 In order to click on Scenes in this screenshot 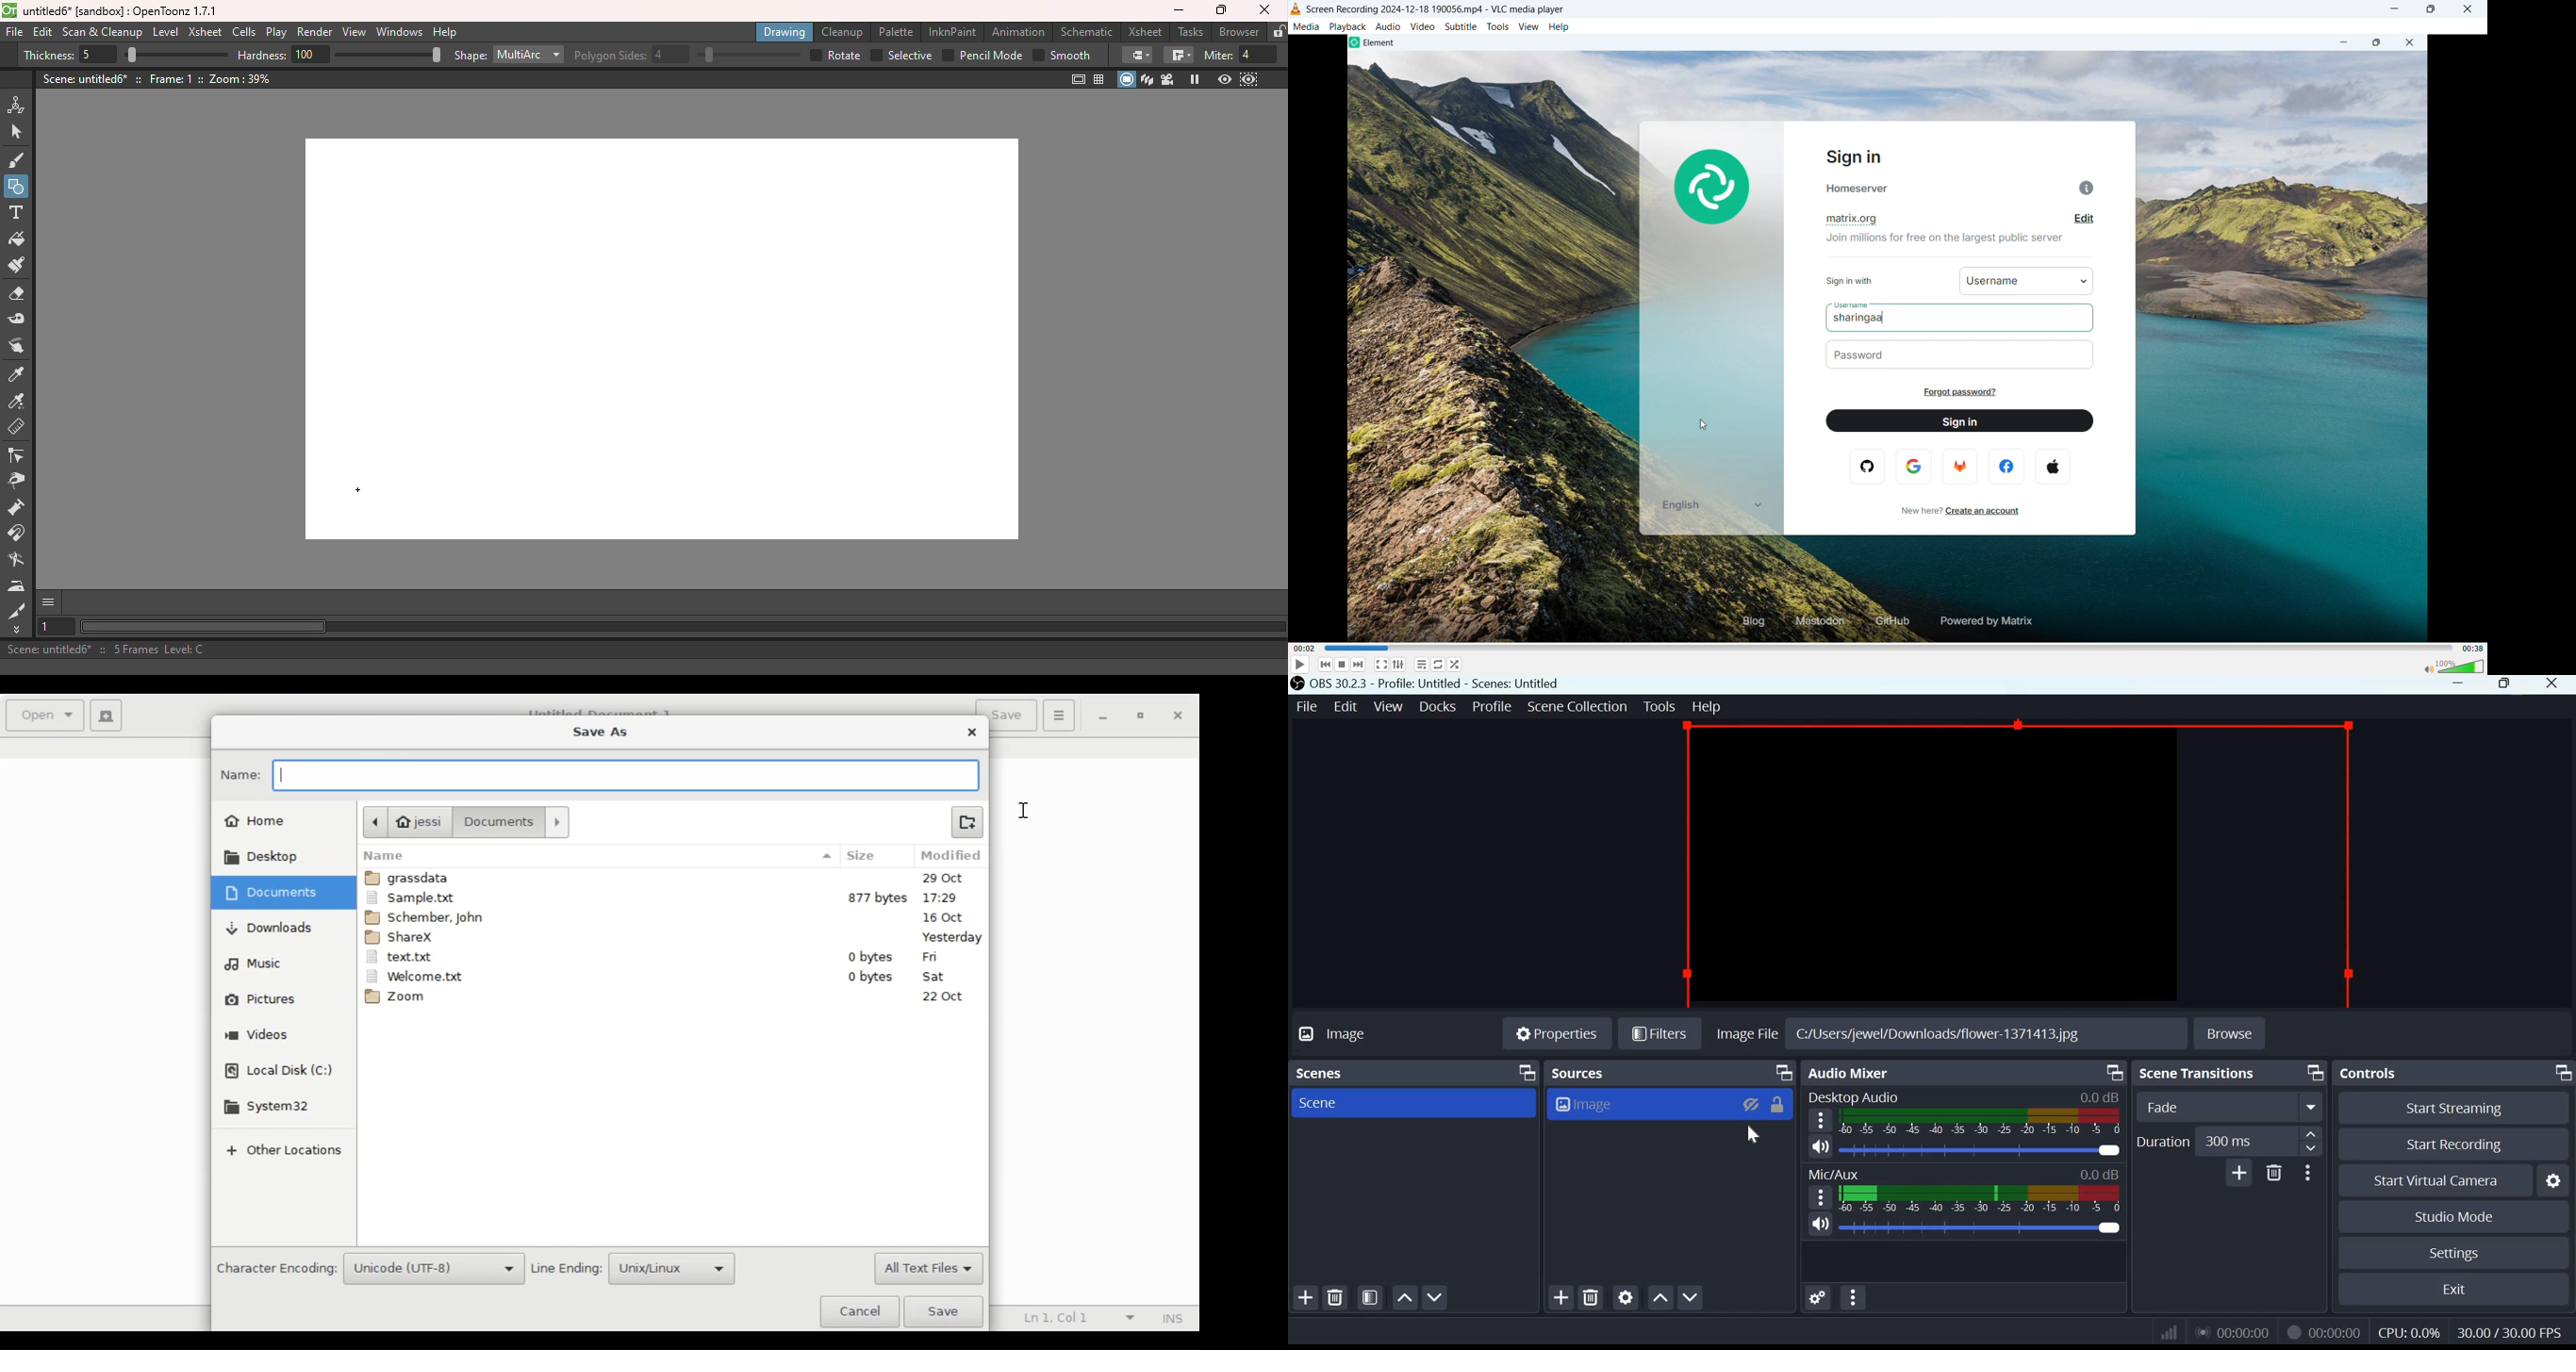, I will do `click(1354, 1074)`.